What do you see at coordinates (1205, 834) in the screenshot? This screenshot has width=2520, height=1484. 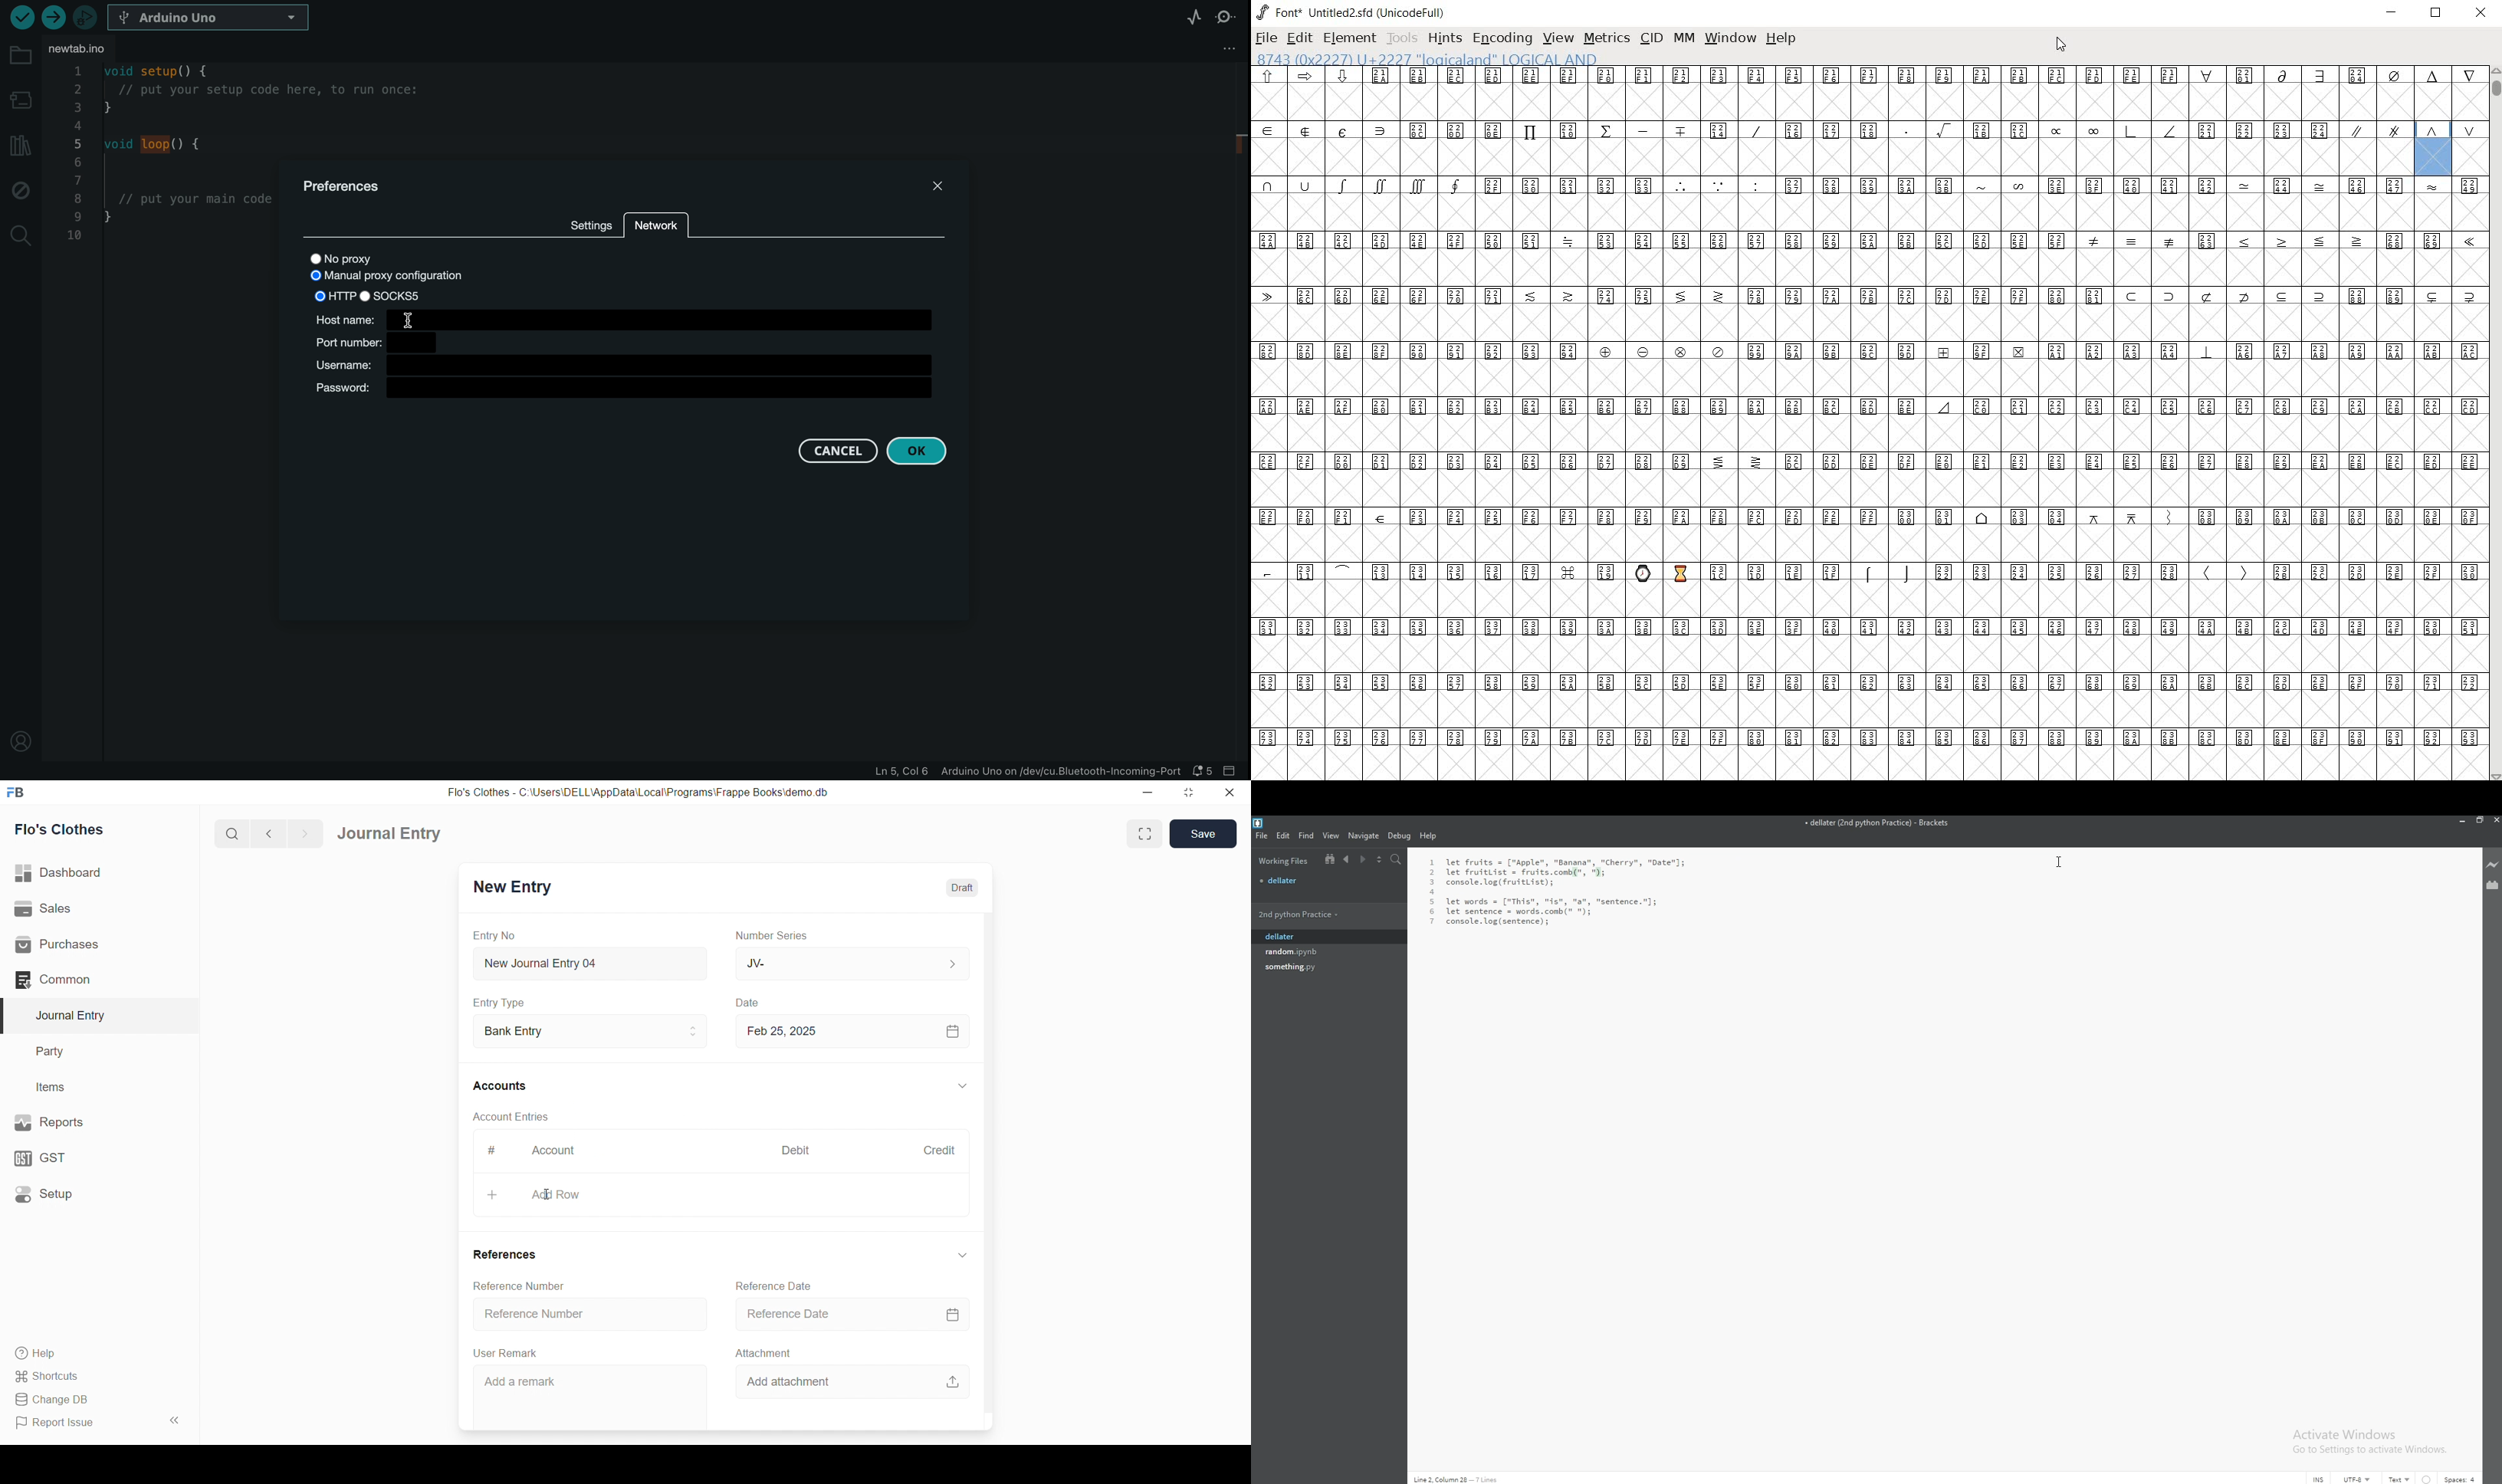 I see `Save` at bounding box center [1205, 834].